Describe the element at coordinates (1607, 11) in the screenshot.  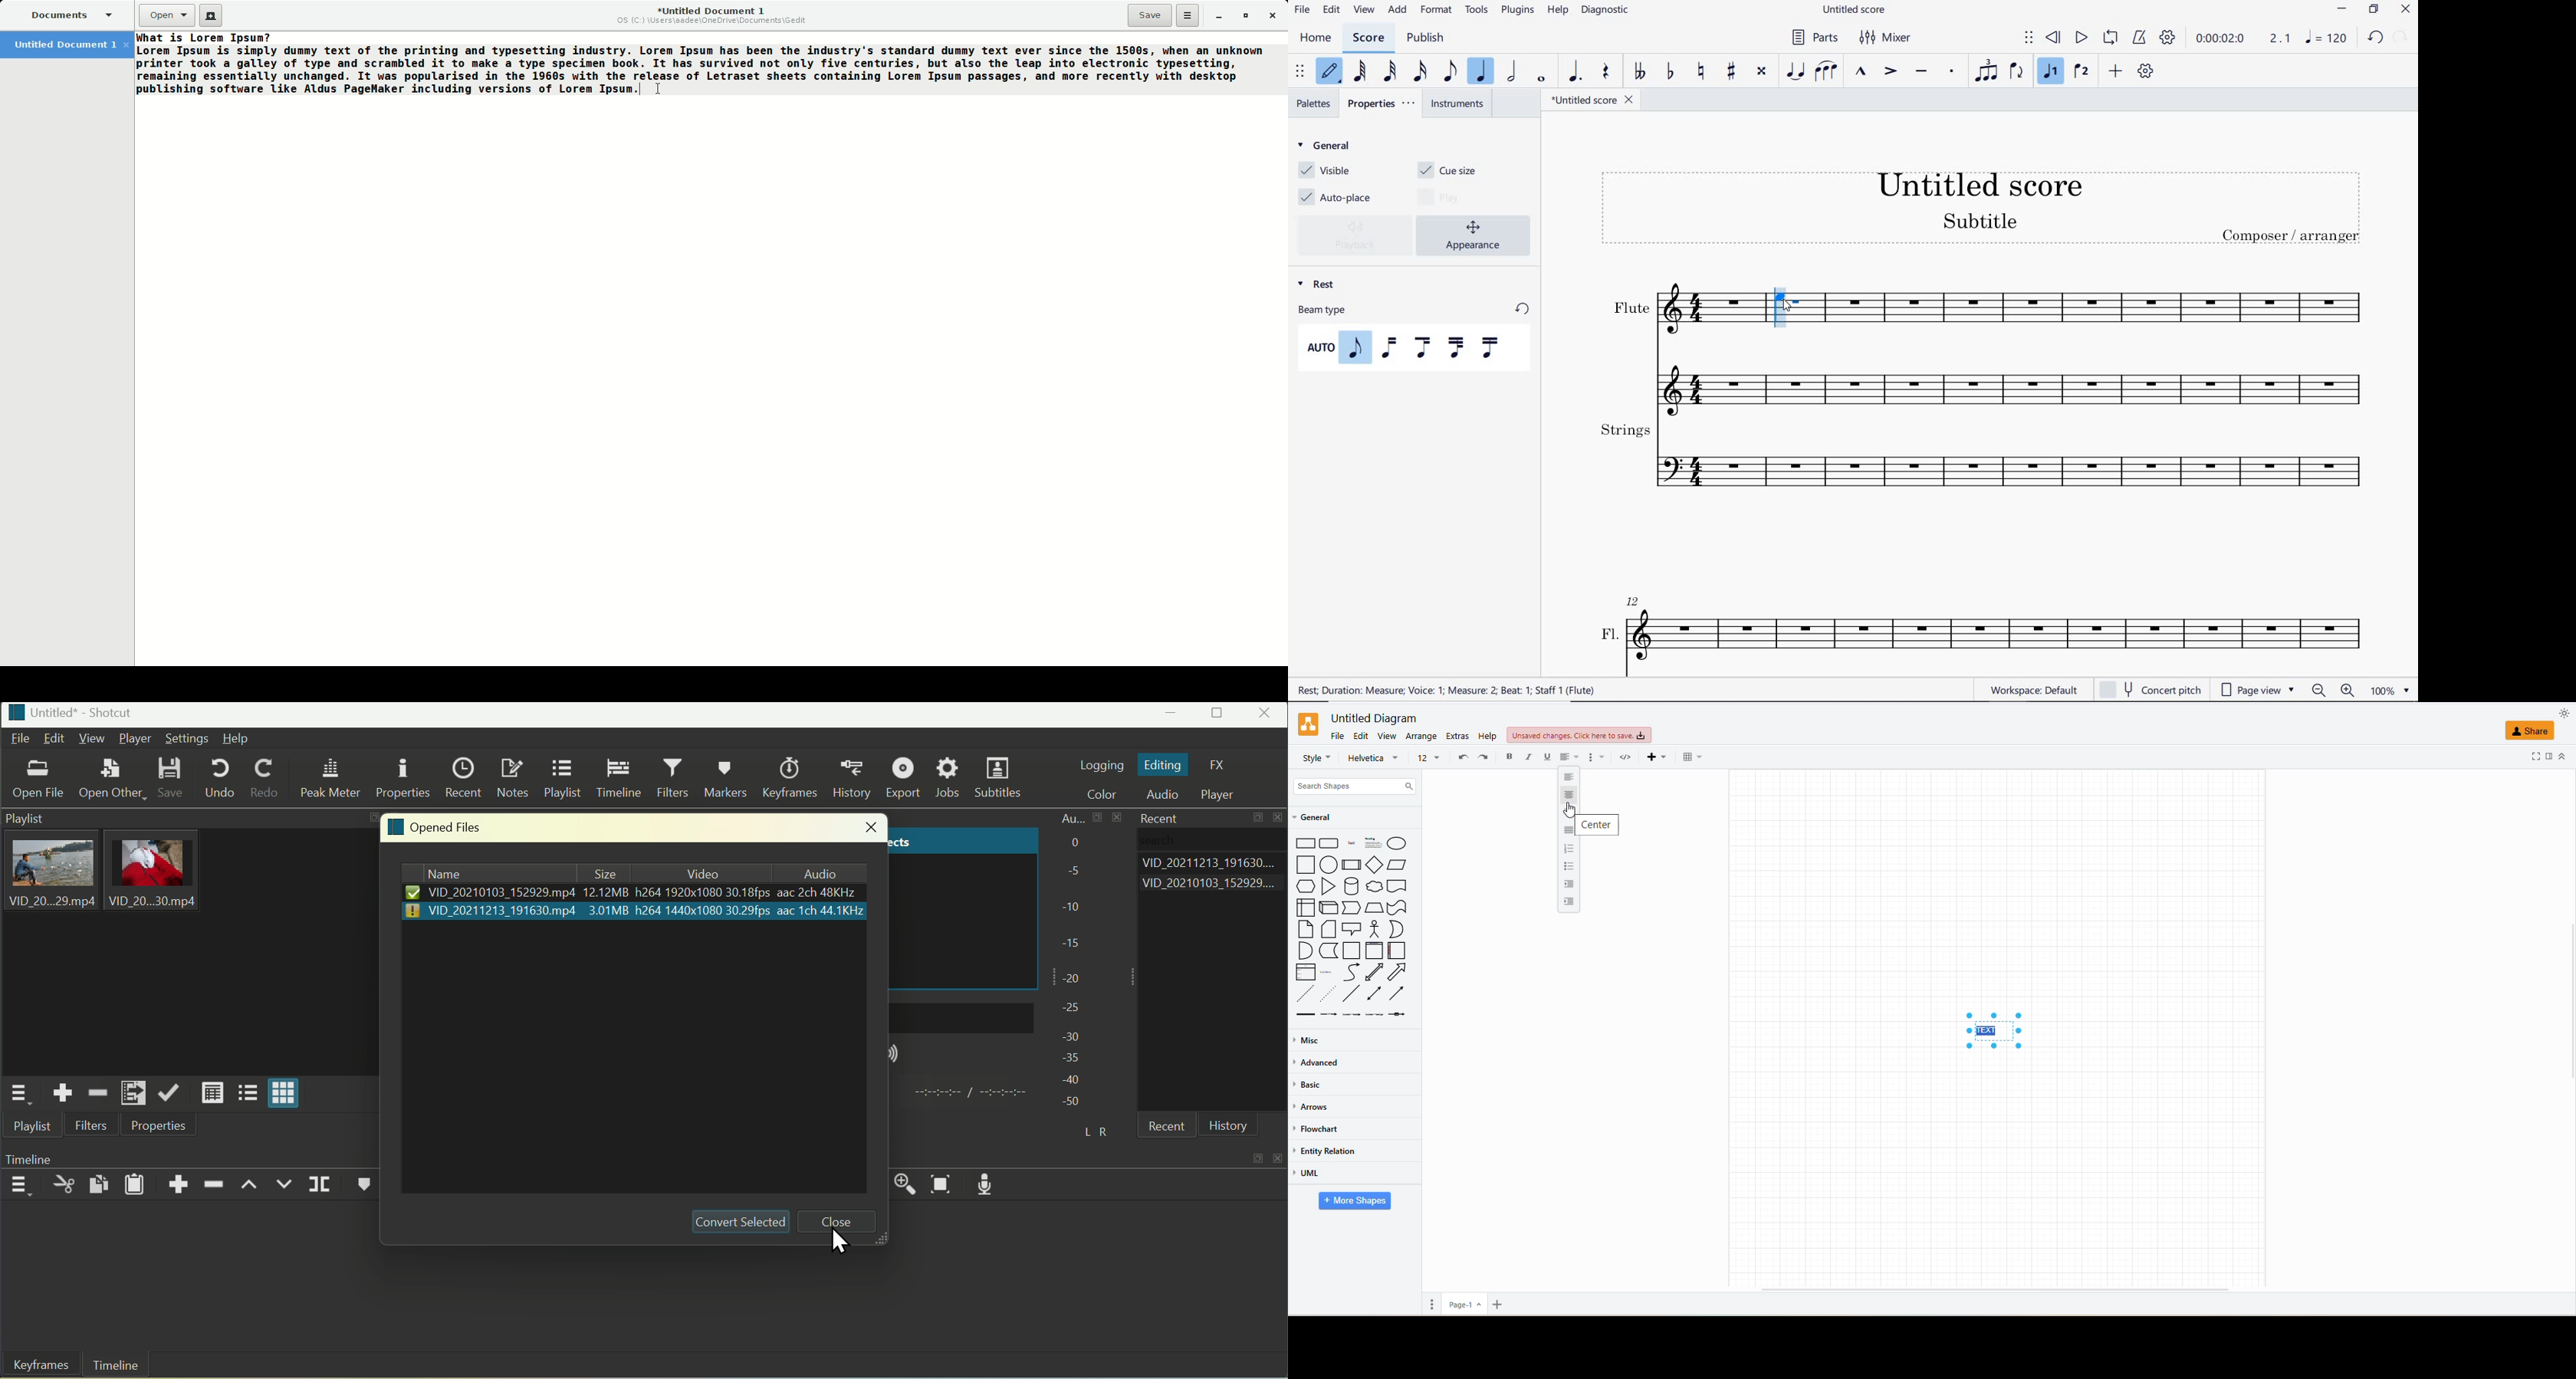
I see `DIAGNOSTIC` at that location.